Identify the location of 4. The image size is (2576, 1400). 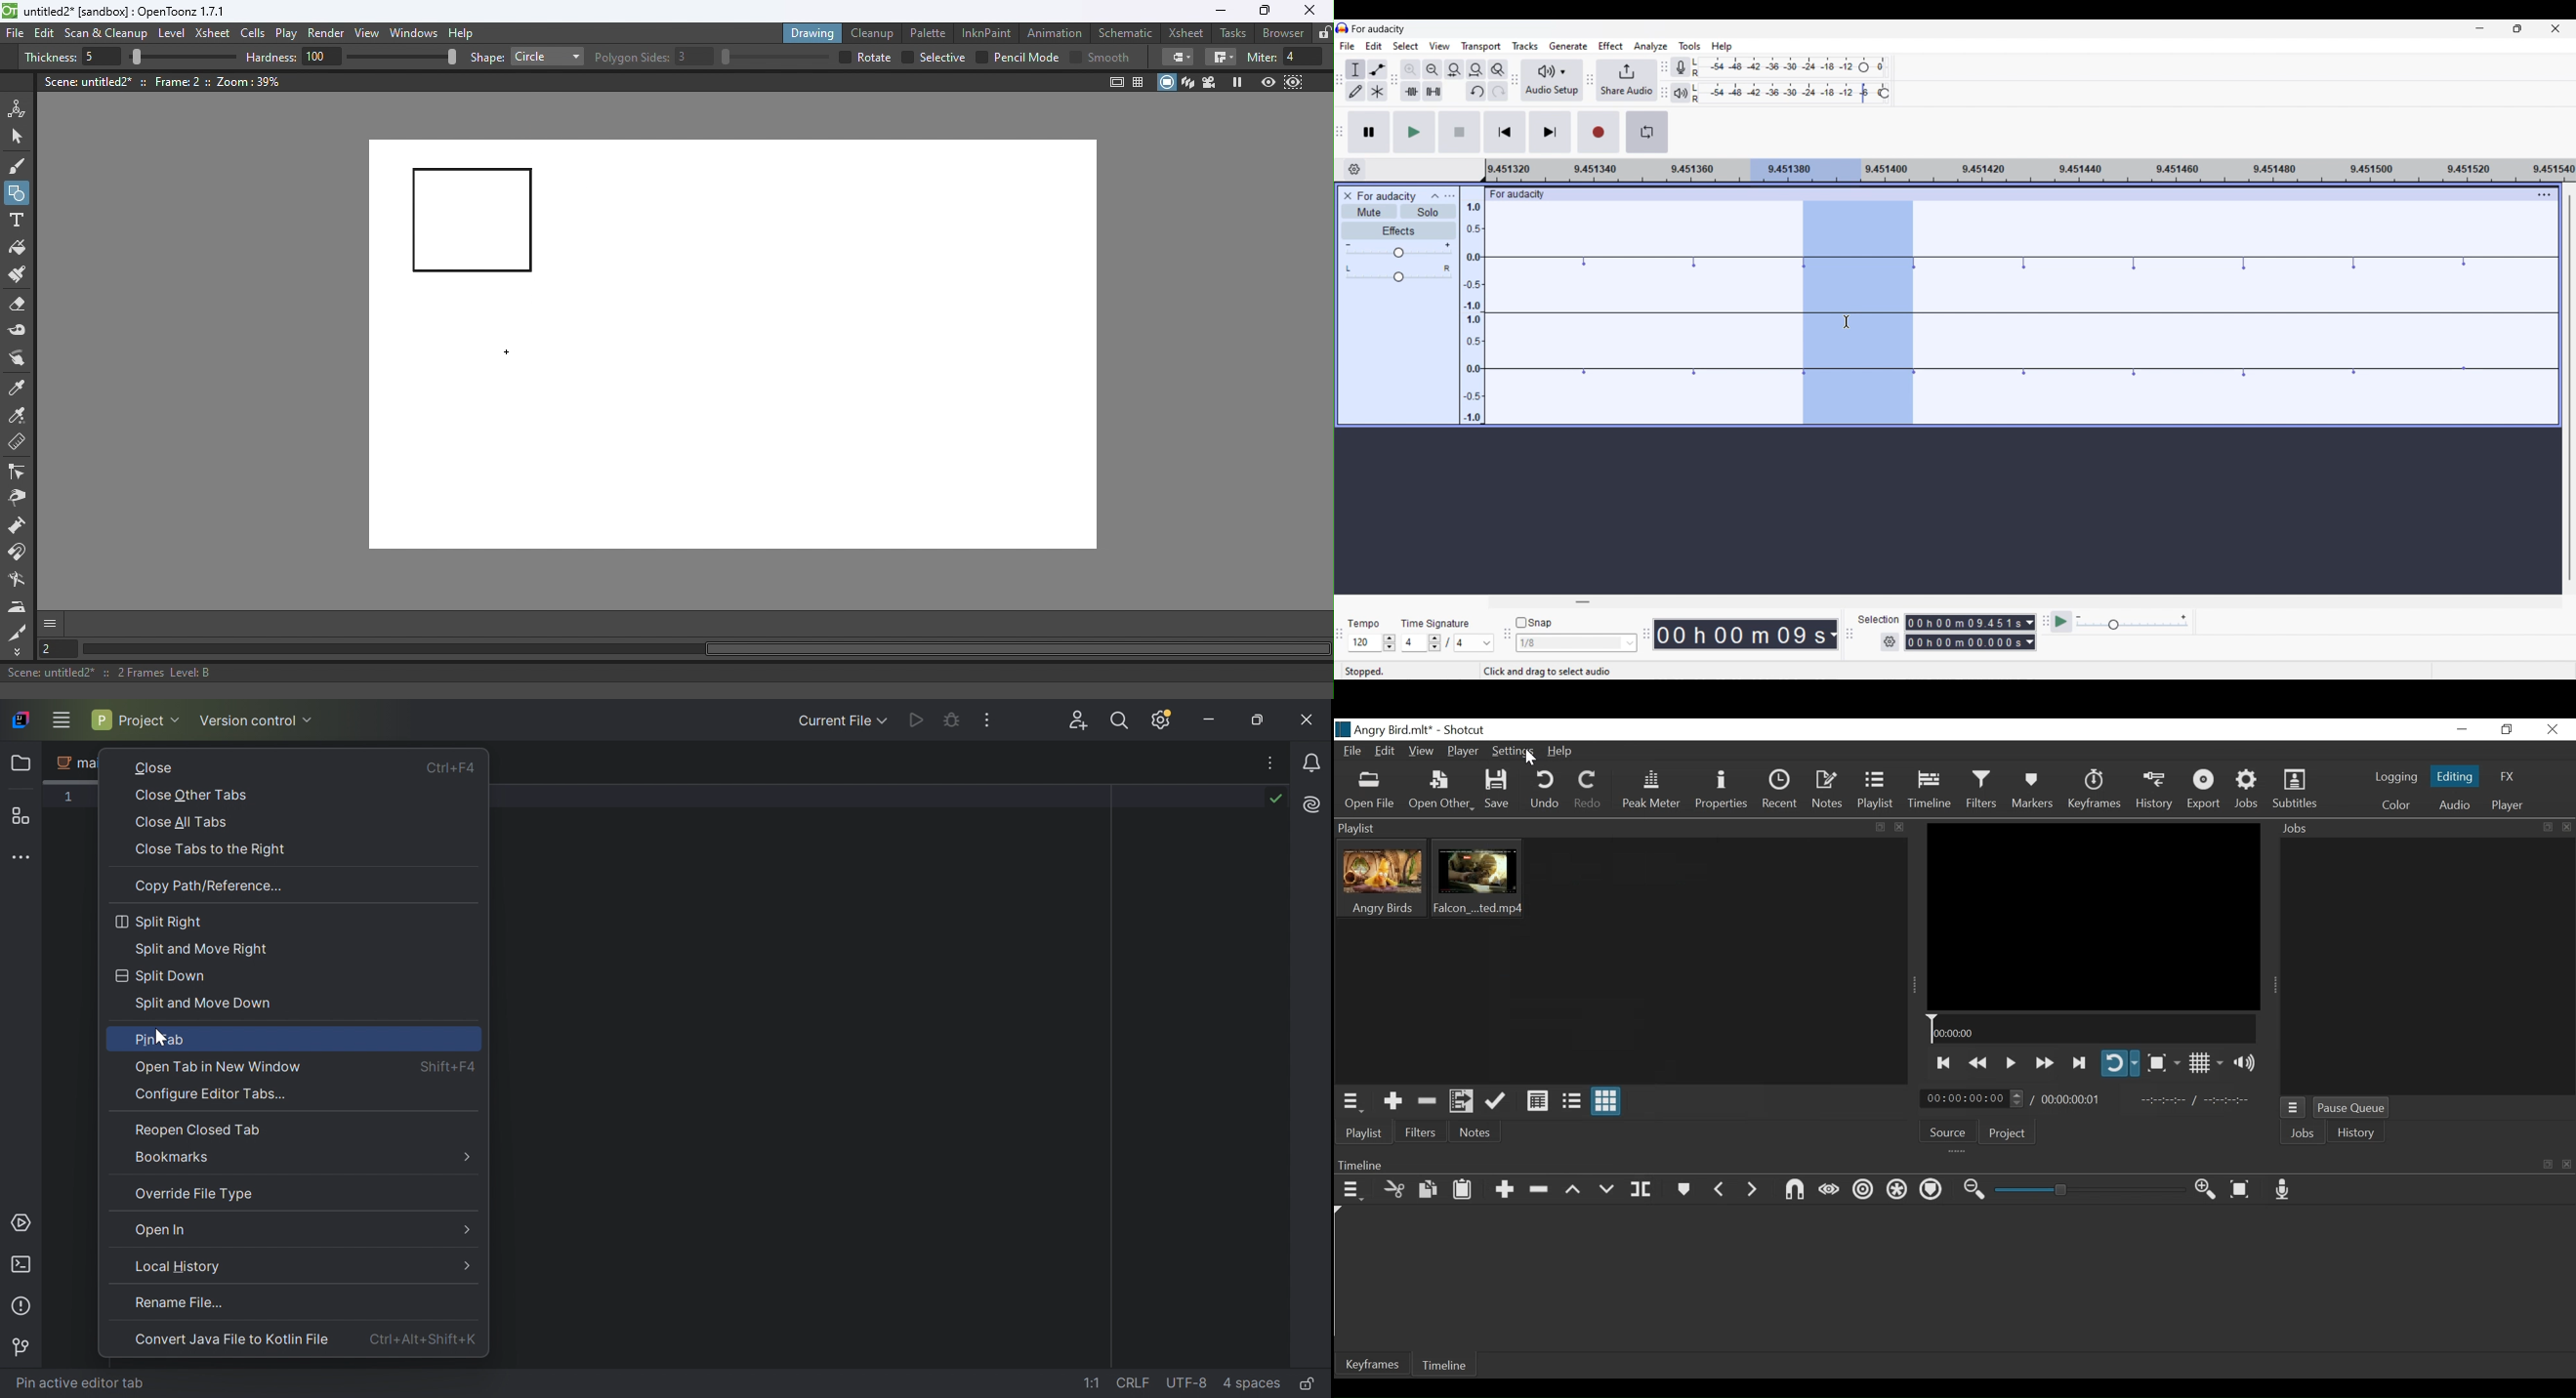
(1304, 57).